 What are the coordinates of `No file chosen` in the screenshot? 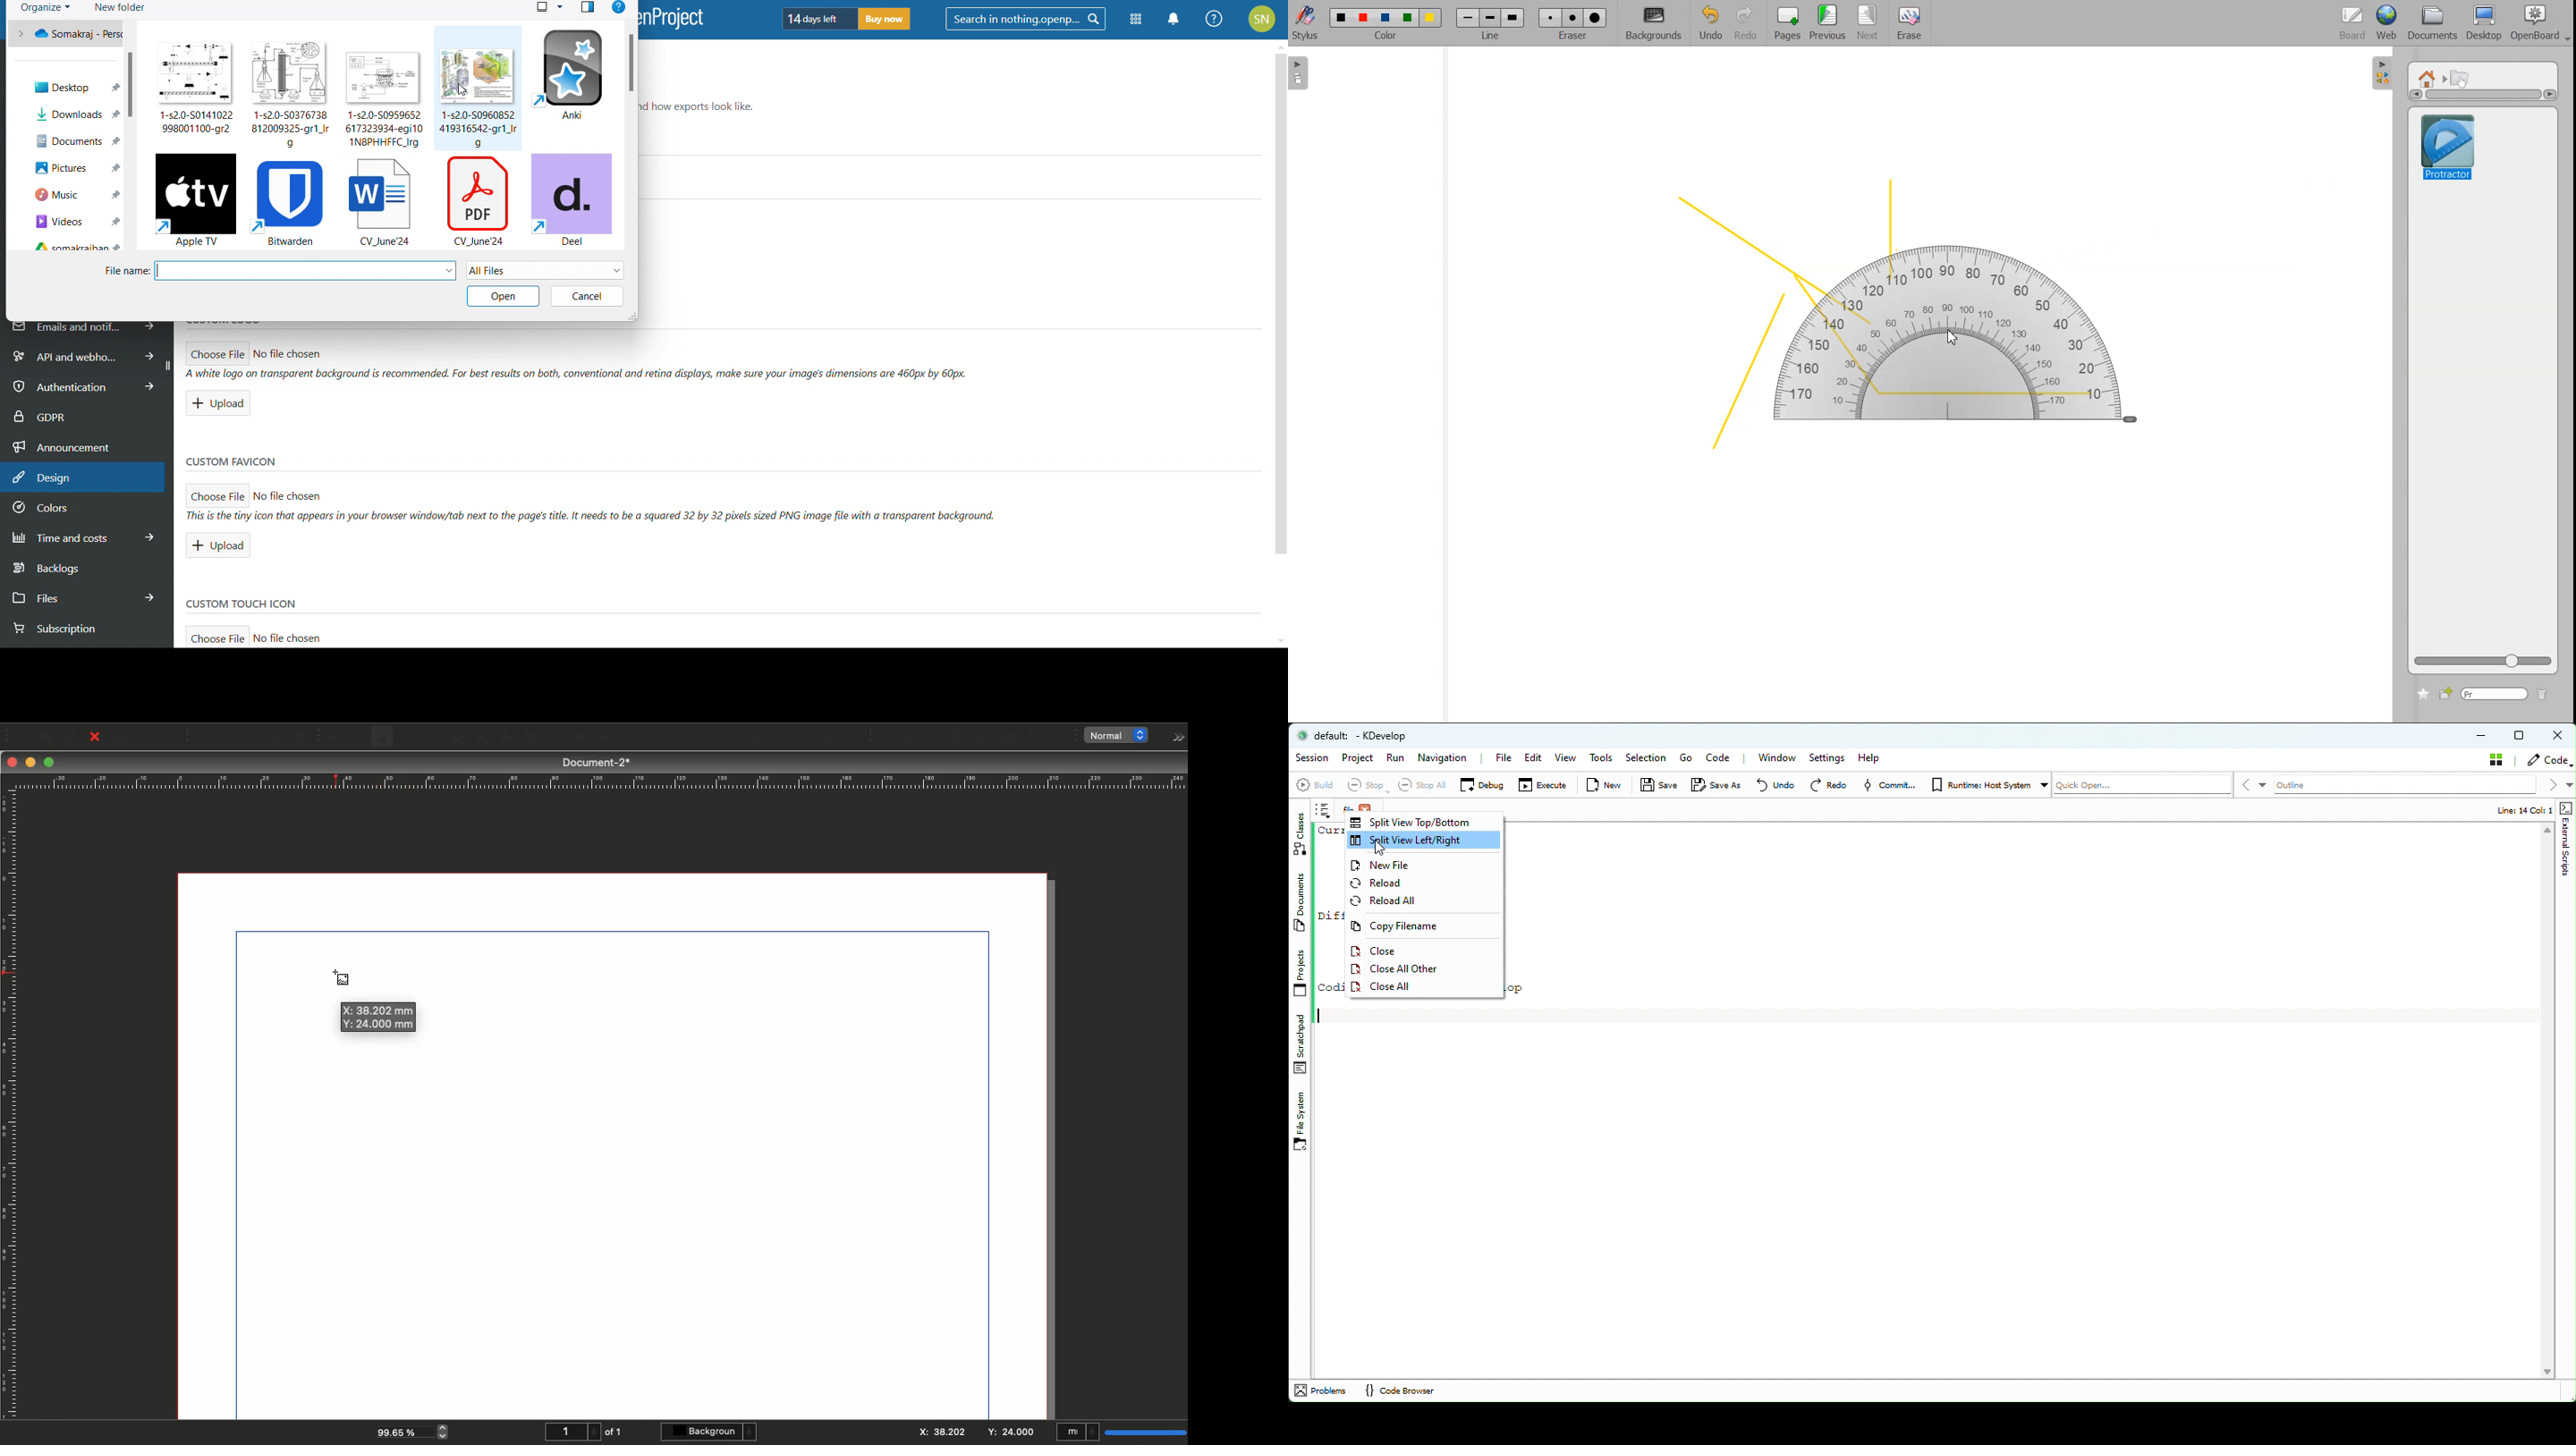 It's located at (297, 636).